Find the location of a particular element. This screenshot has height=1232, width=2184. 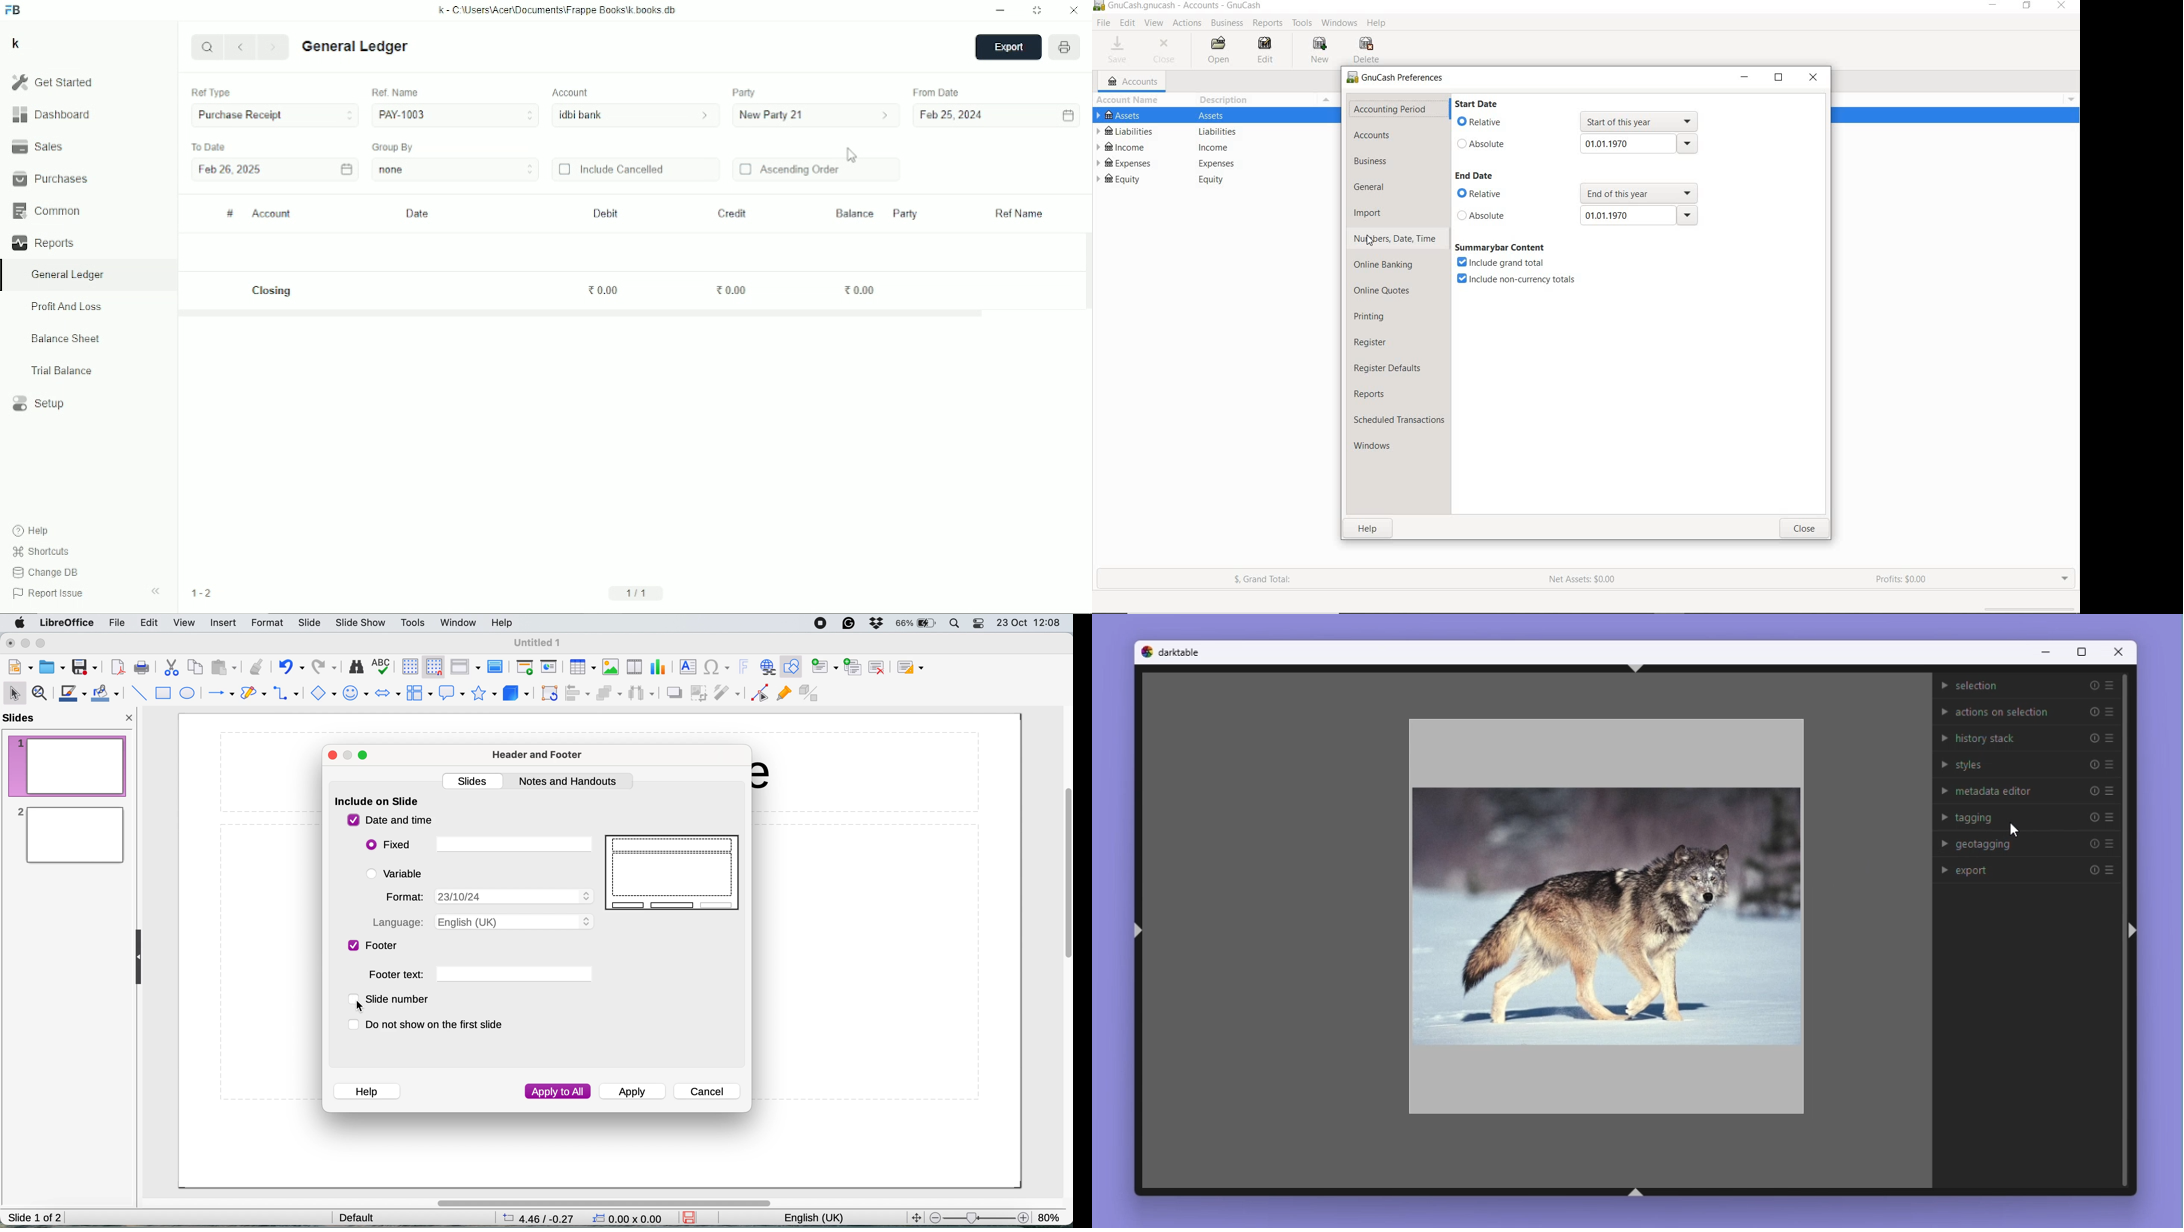

Calendar is located at coordinates (346, 168).